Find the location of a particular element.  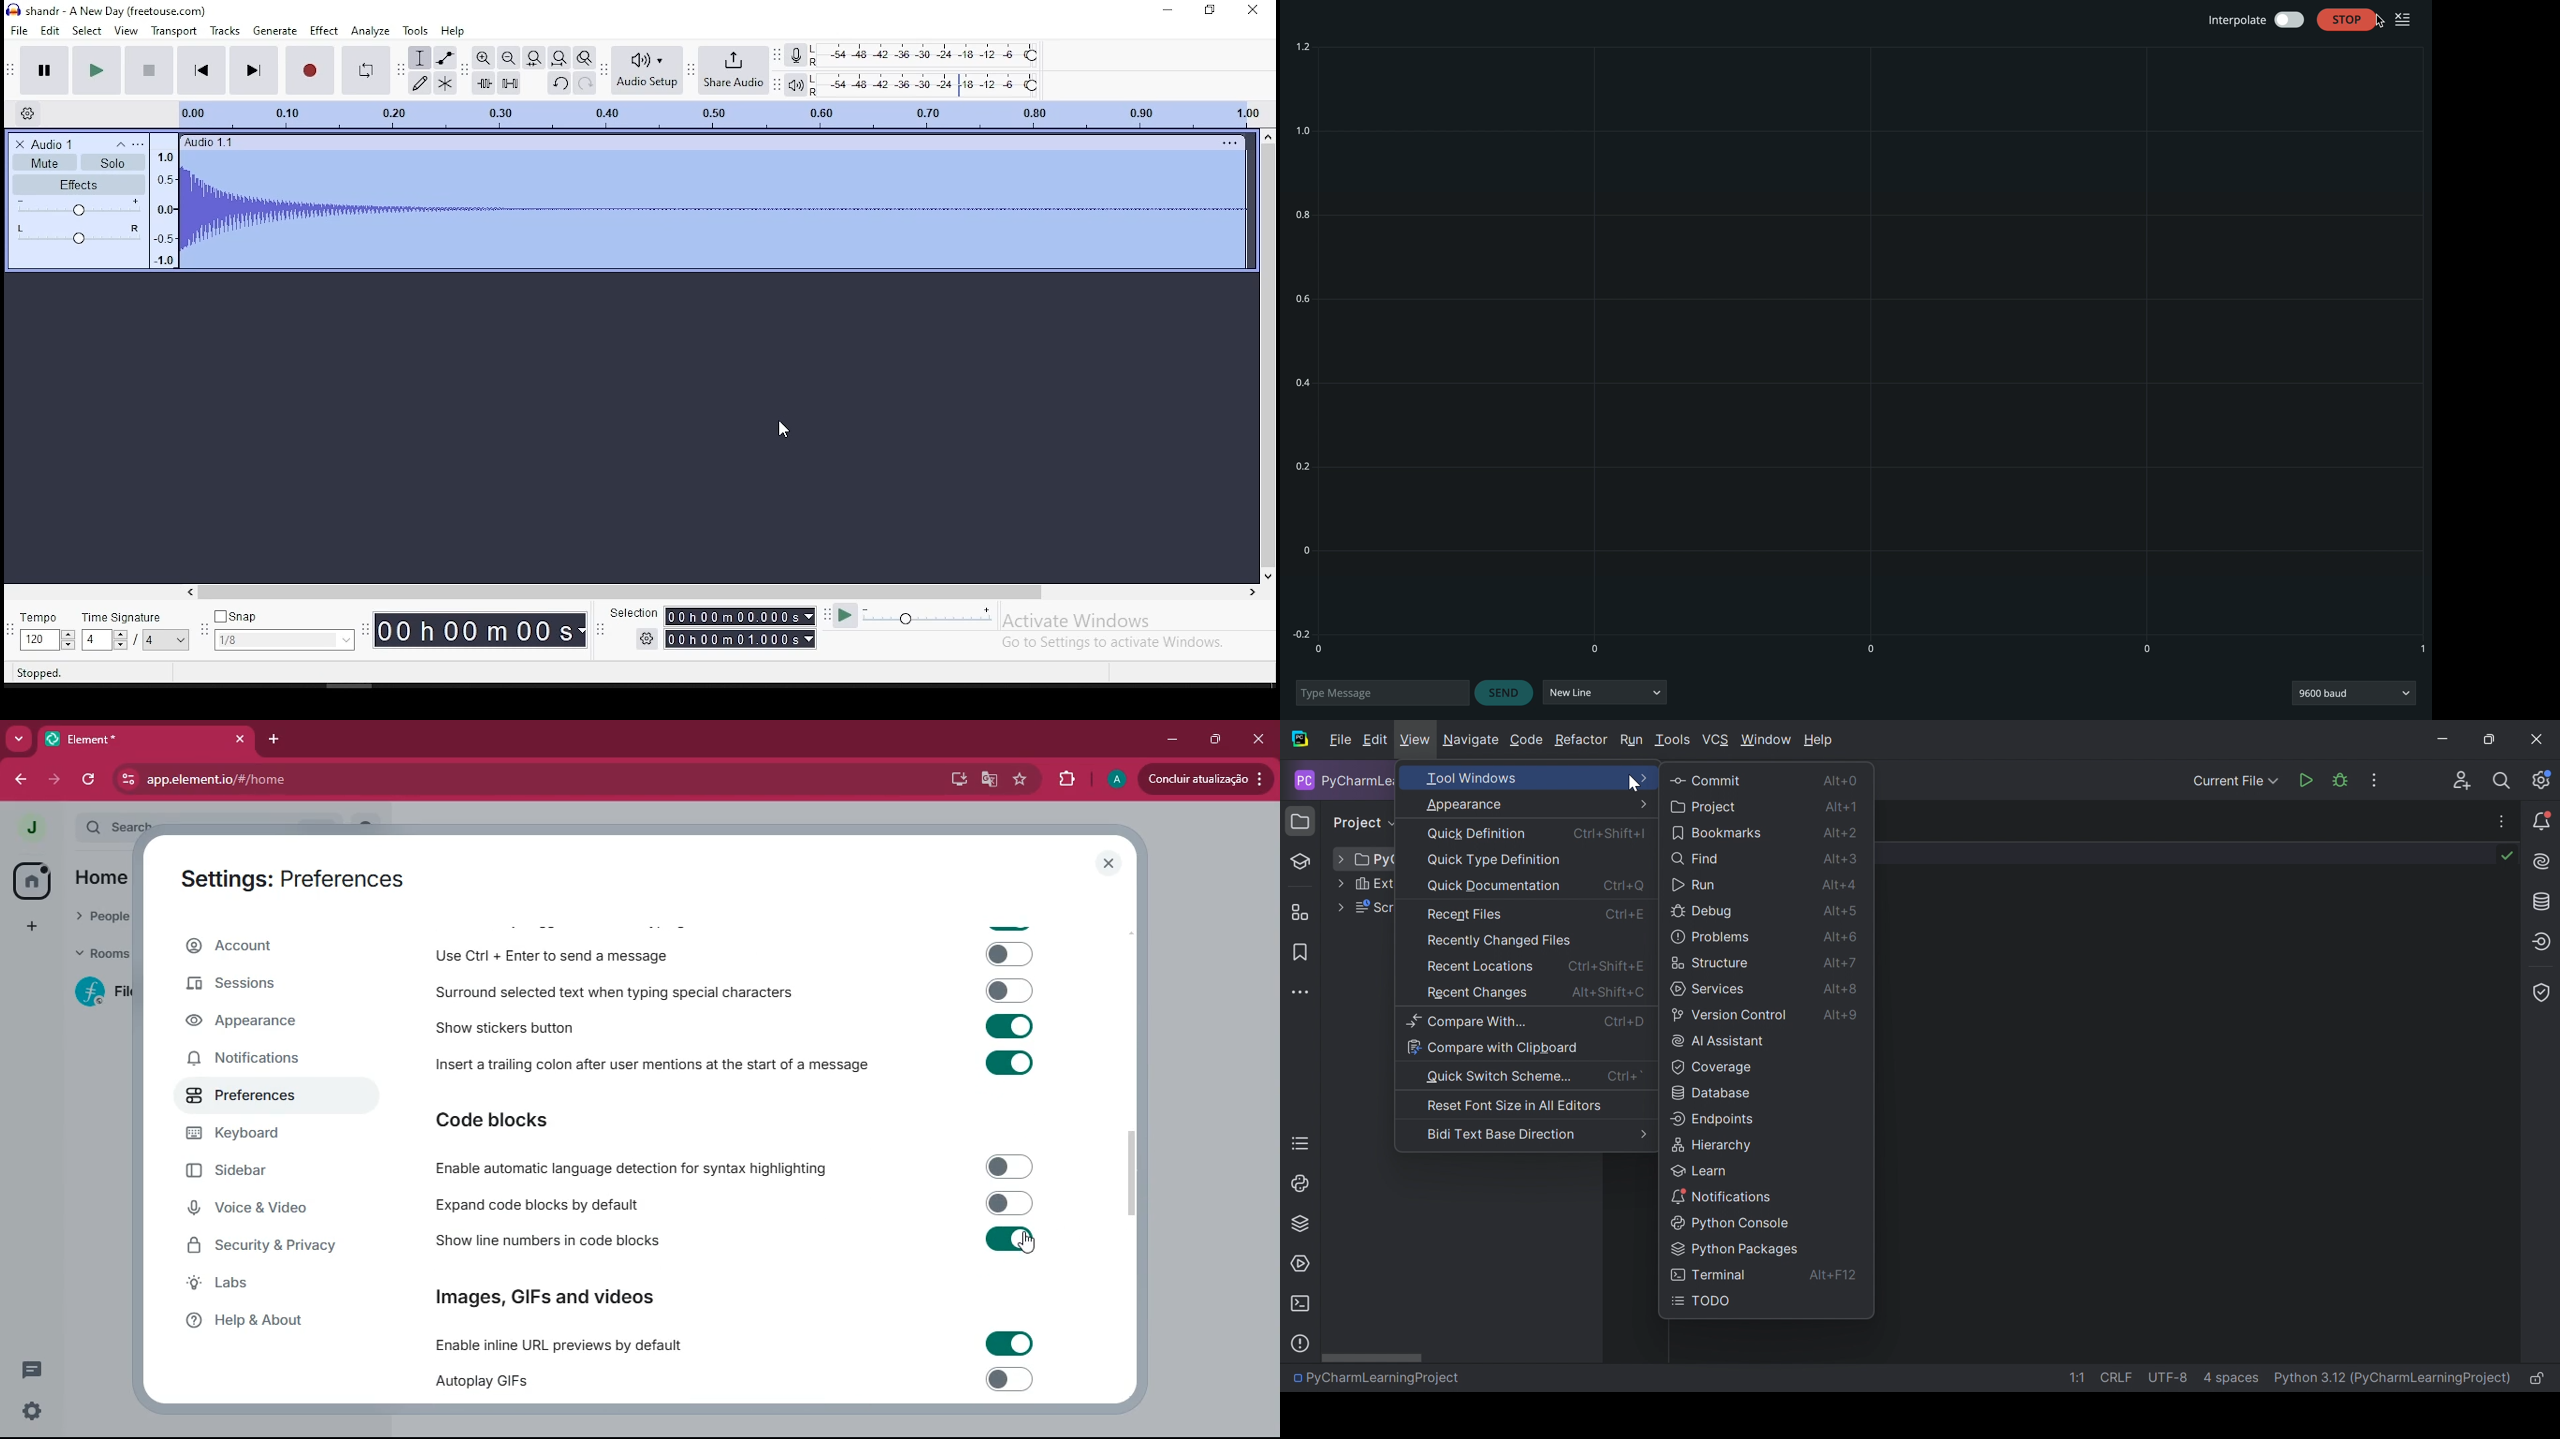

Scroll bar is located at coordinates (1375, 1358).